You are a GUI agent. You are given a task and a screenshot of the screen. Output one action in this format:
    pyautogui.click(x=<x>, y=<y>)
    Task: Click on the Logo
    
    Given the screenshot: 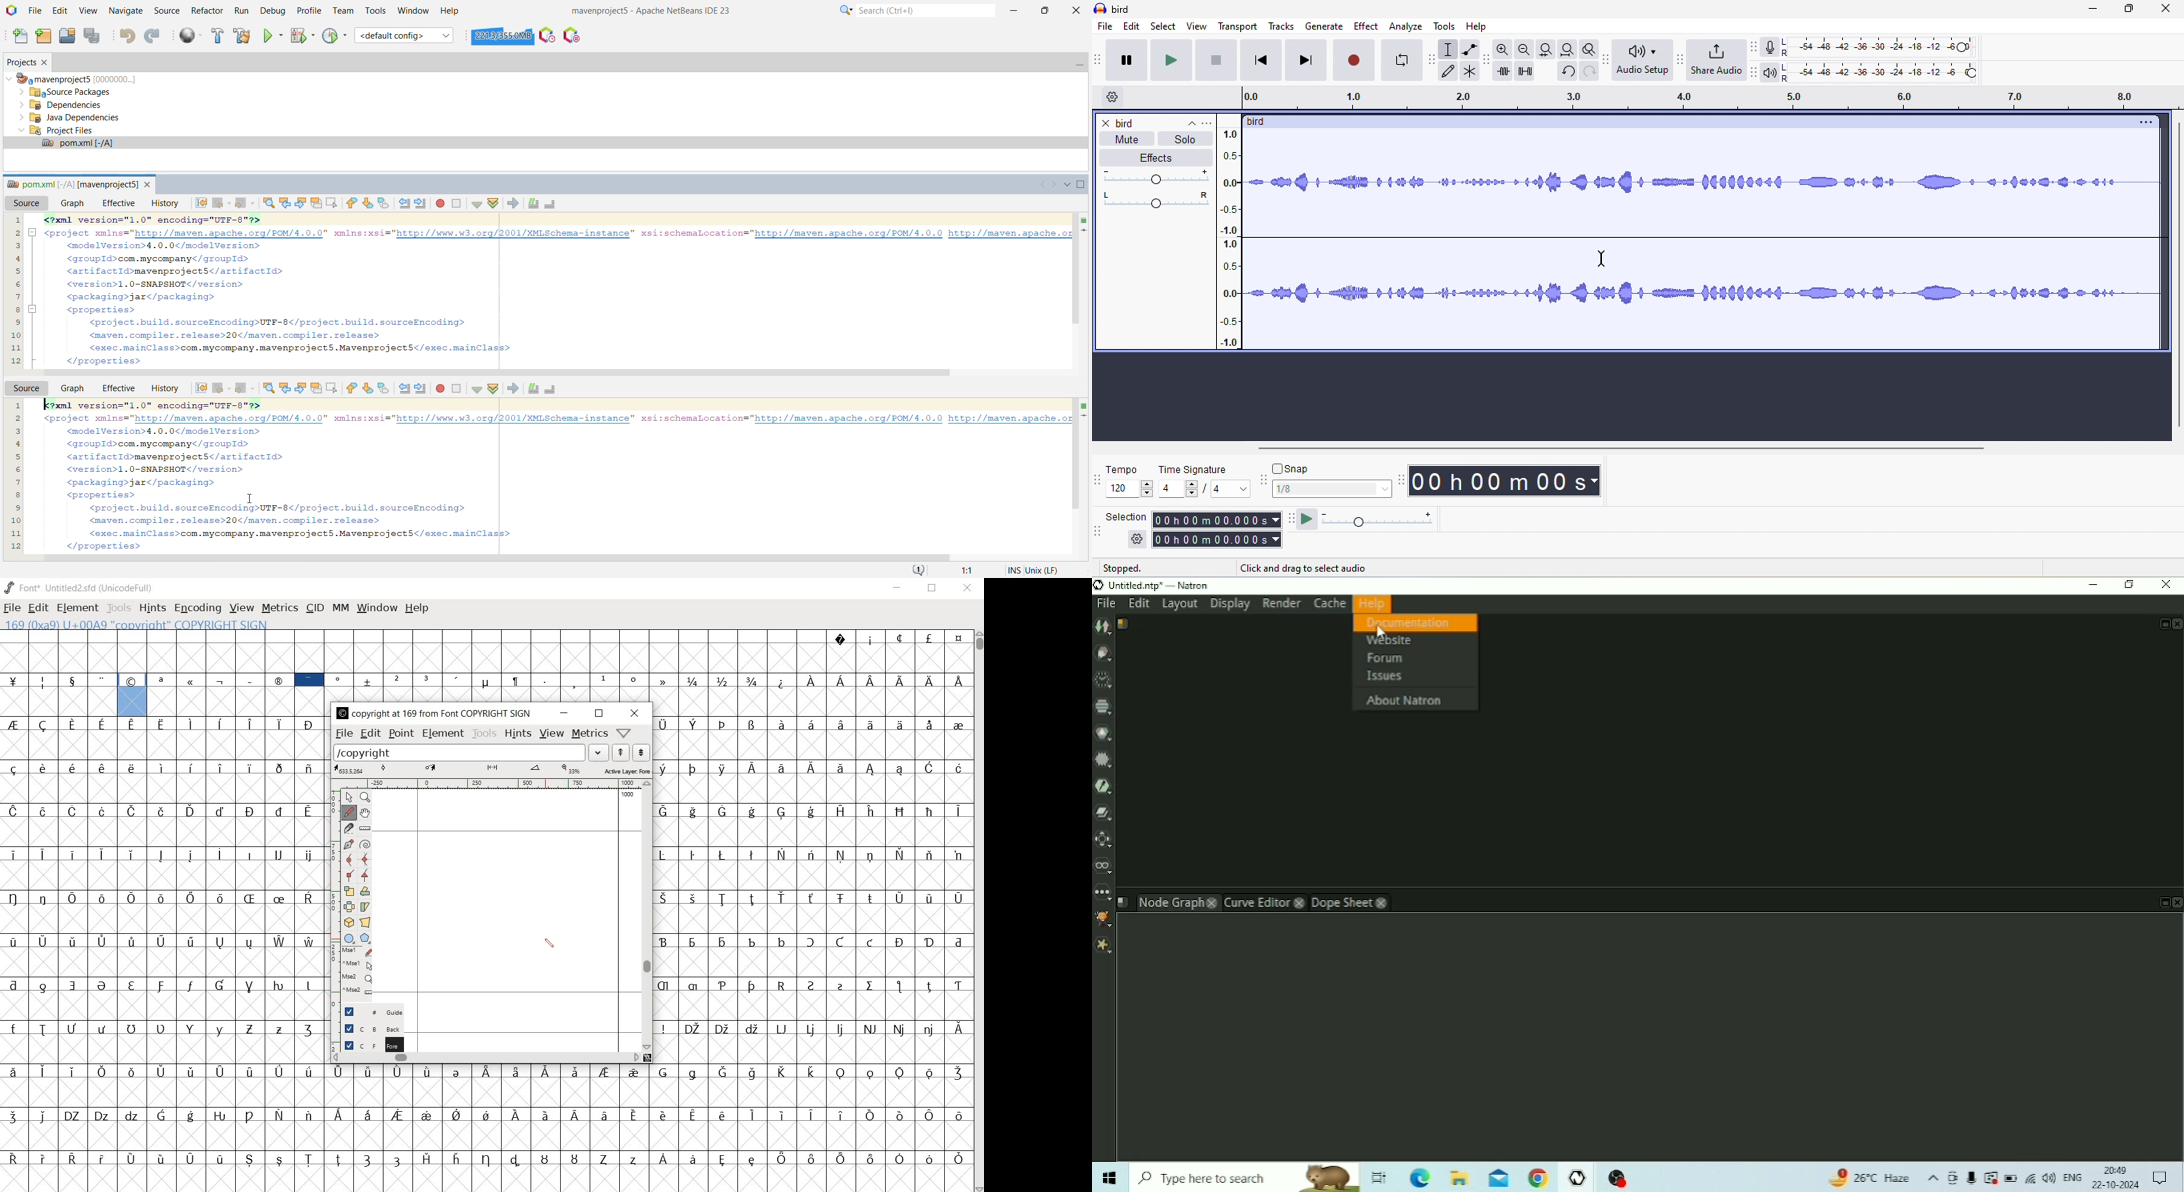 What is the action you would take?
    pyautogui.click(x=1099, y=585)
    